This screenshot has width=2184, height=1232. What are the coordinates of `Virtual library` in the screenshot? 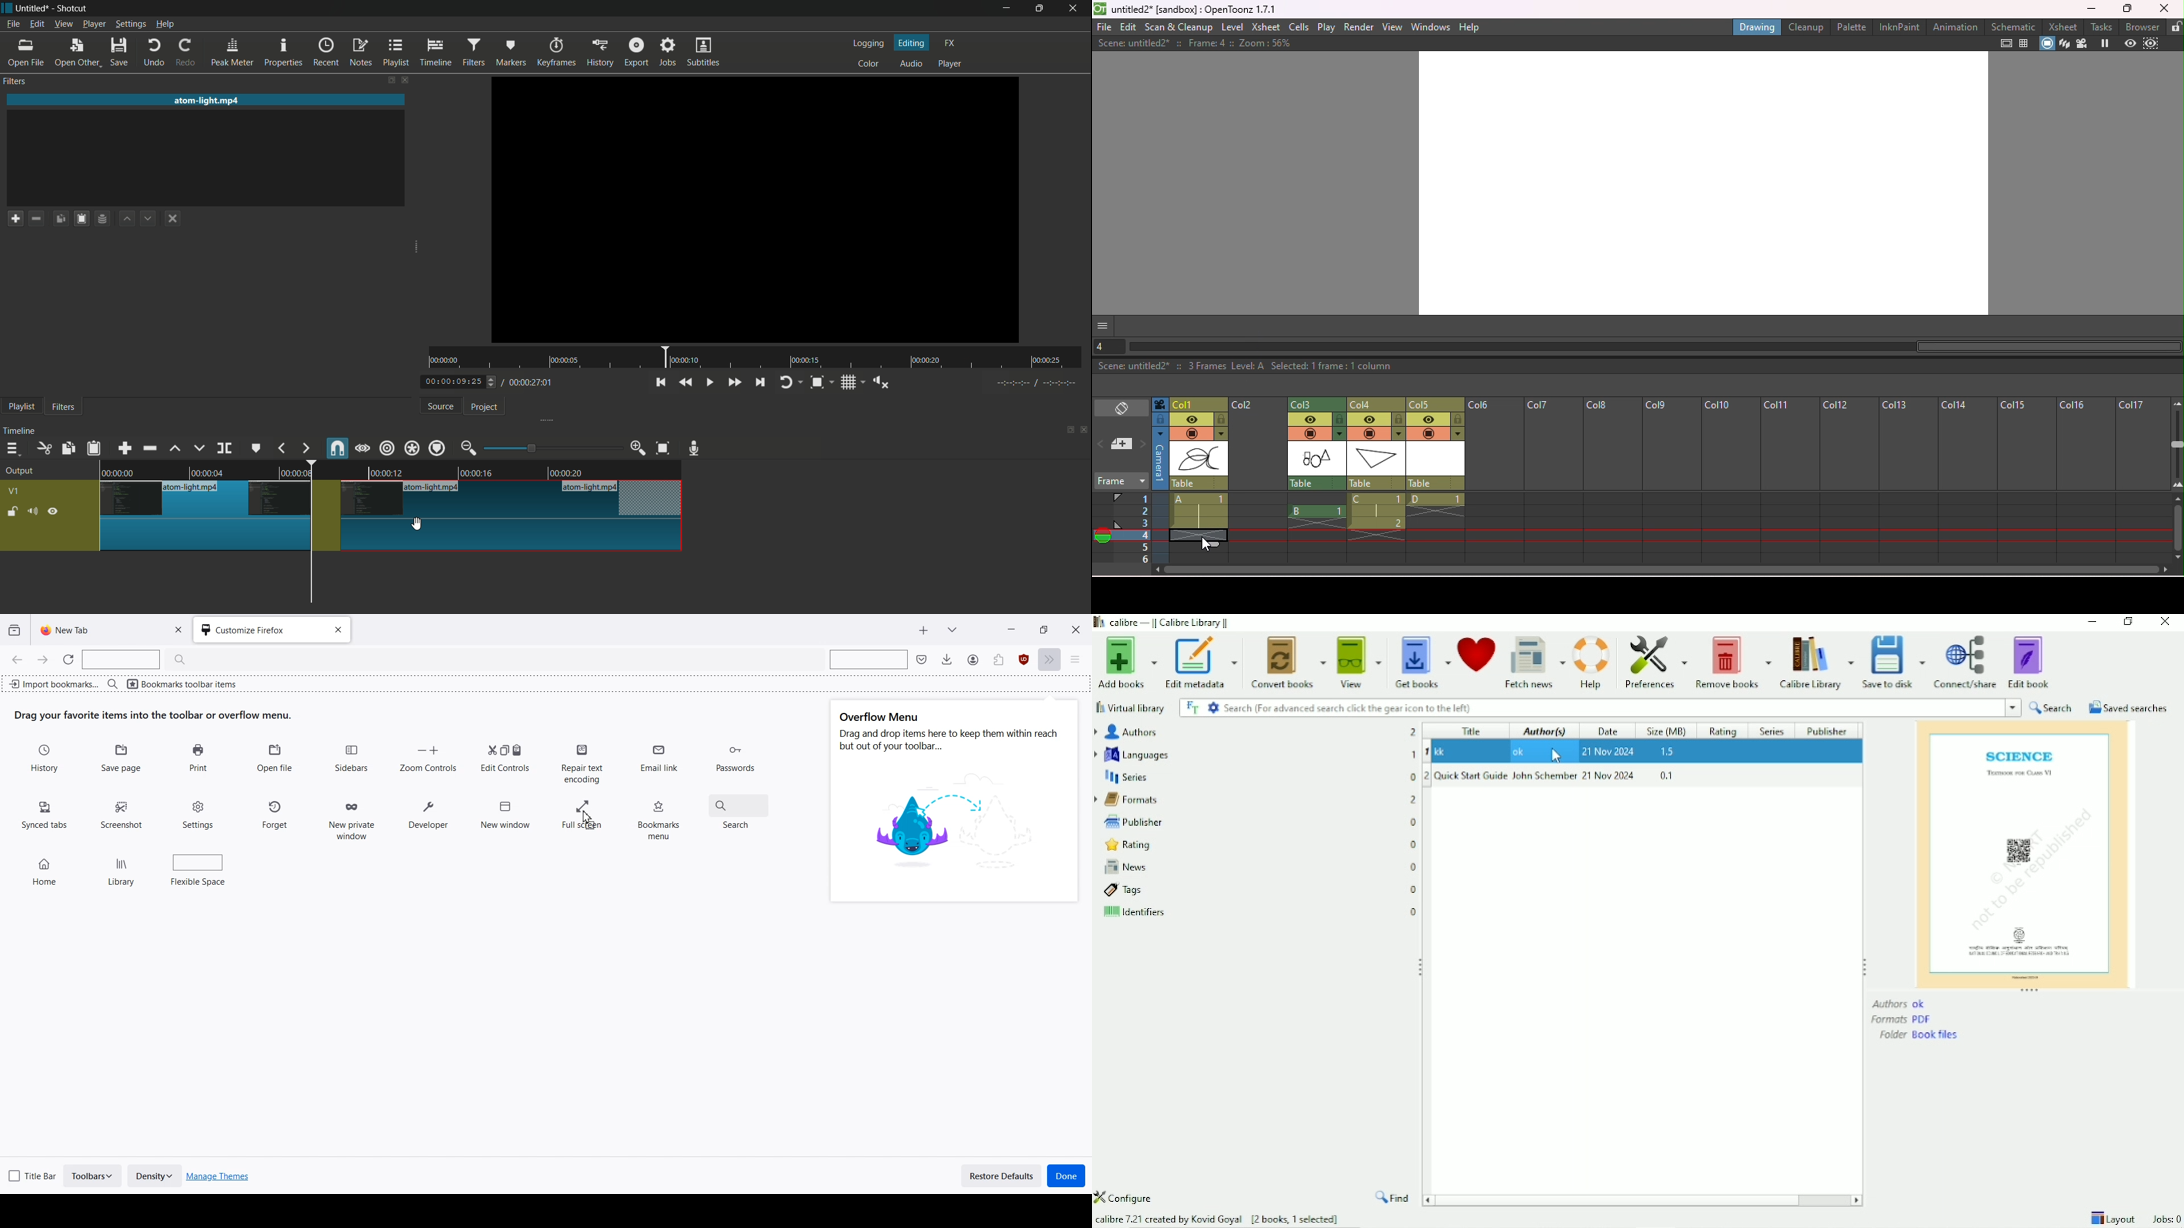 It's located at (1130, 708).